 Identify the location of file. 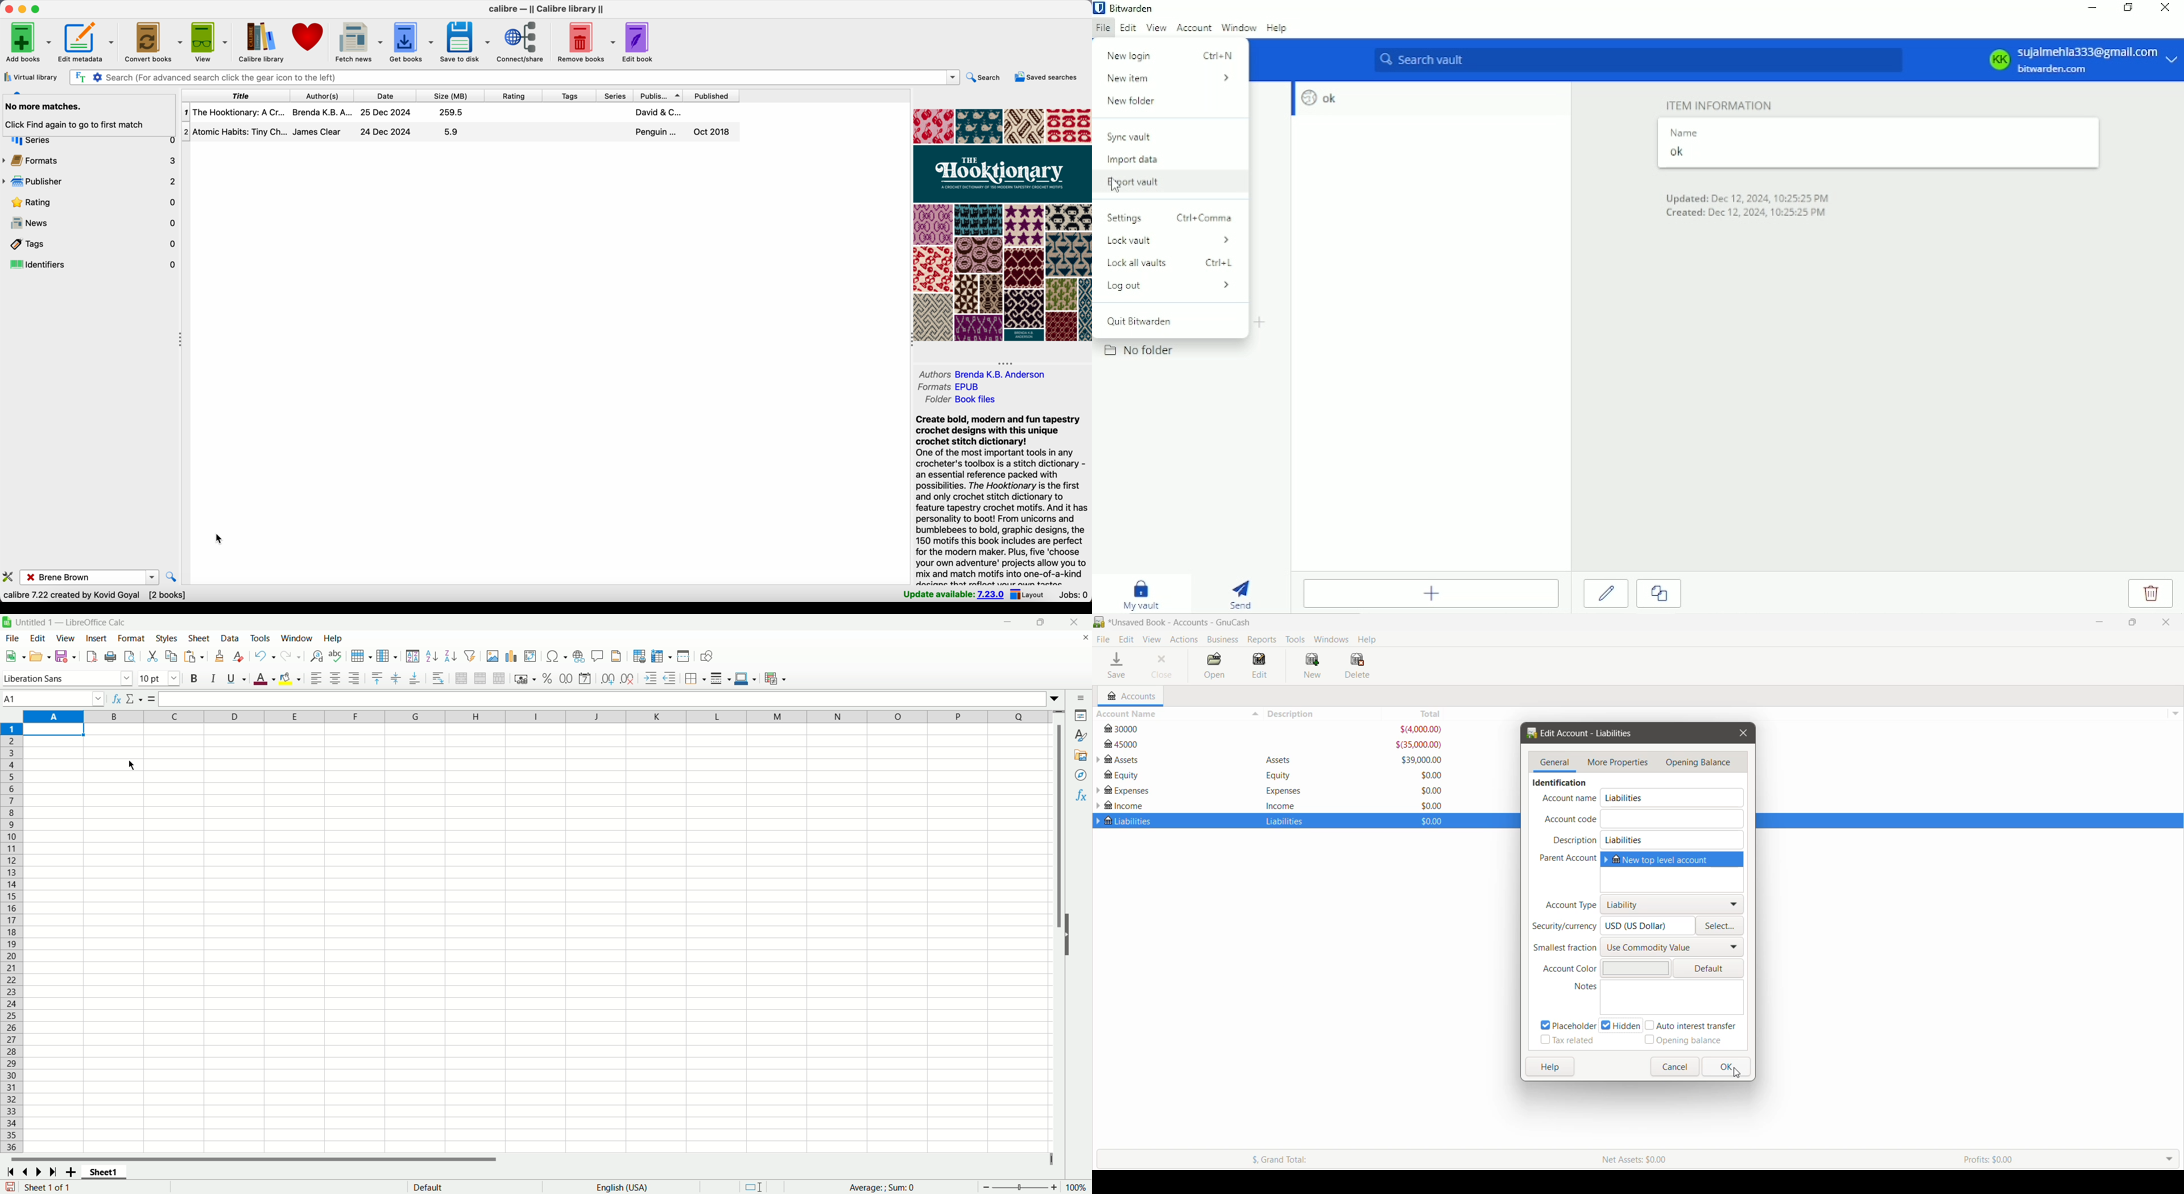
(10, 639).